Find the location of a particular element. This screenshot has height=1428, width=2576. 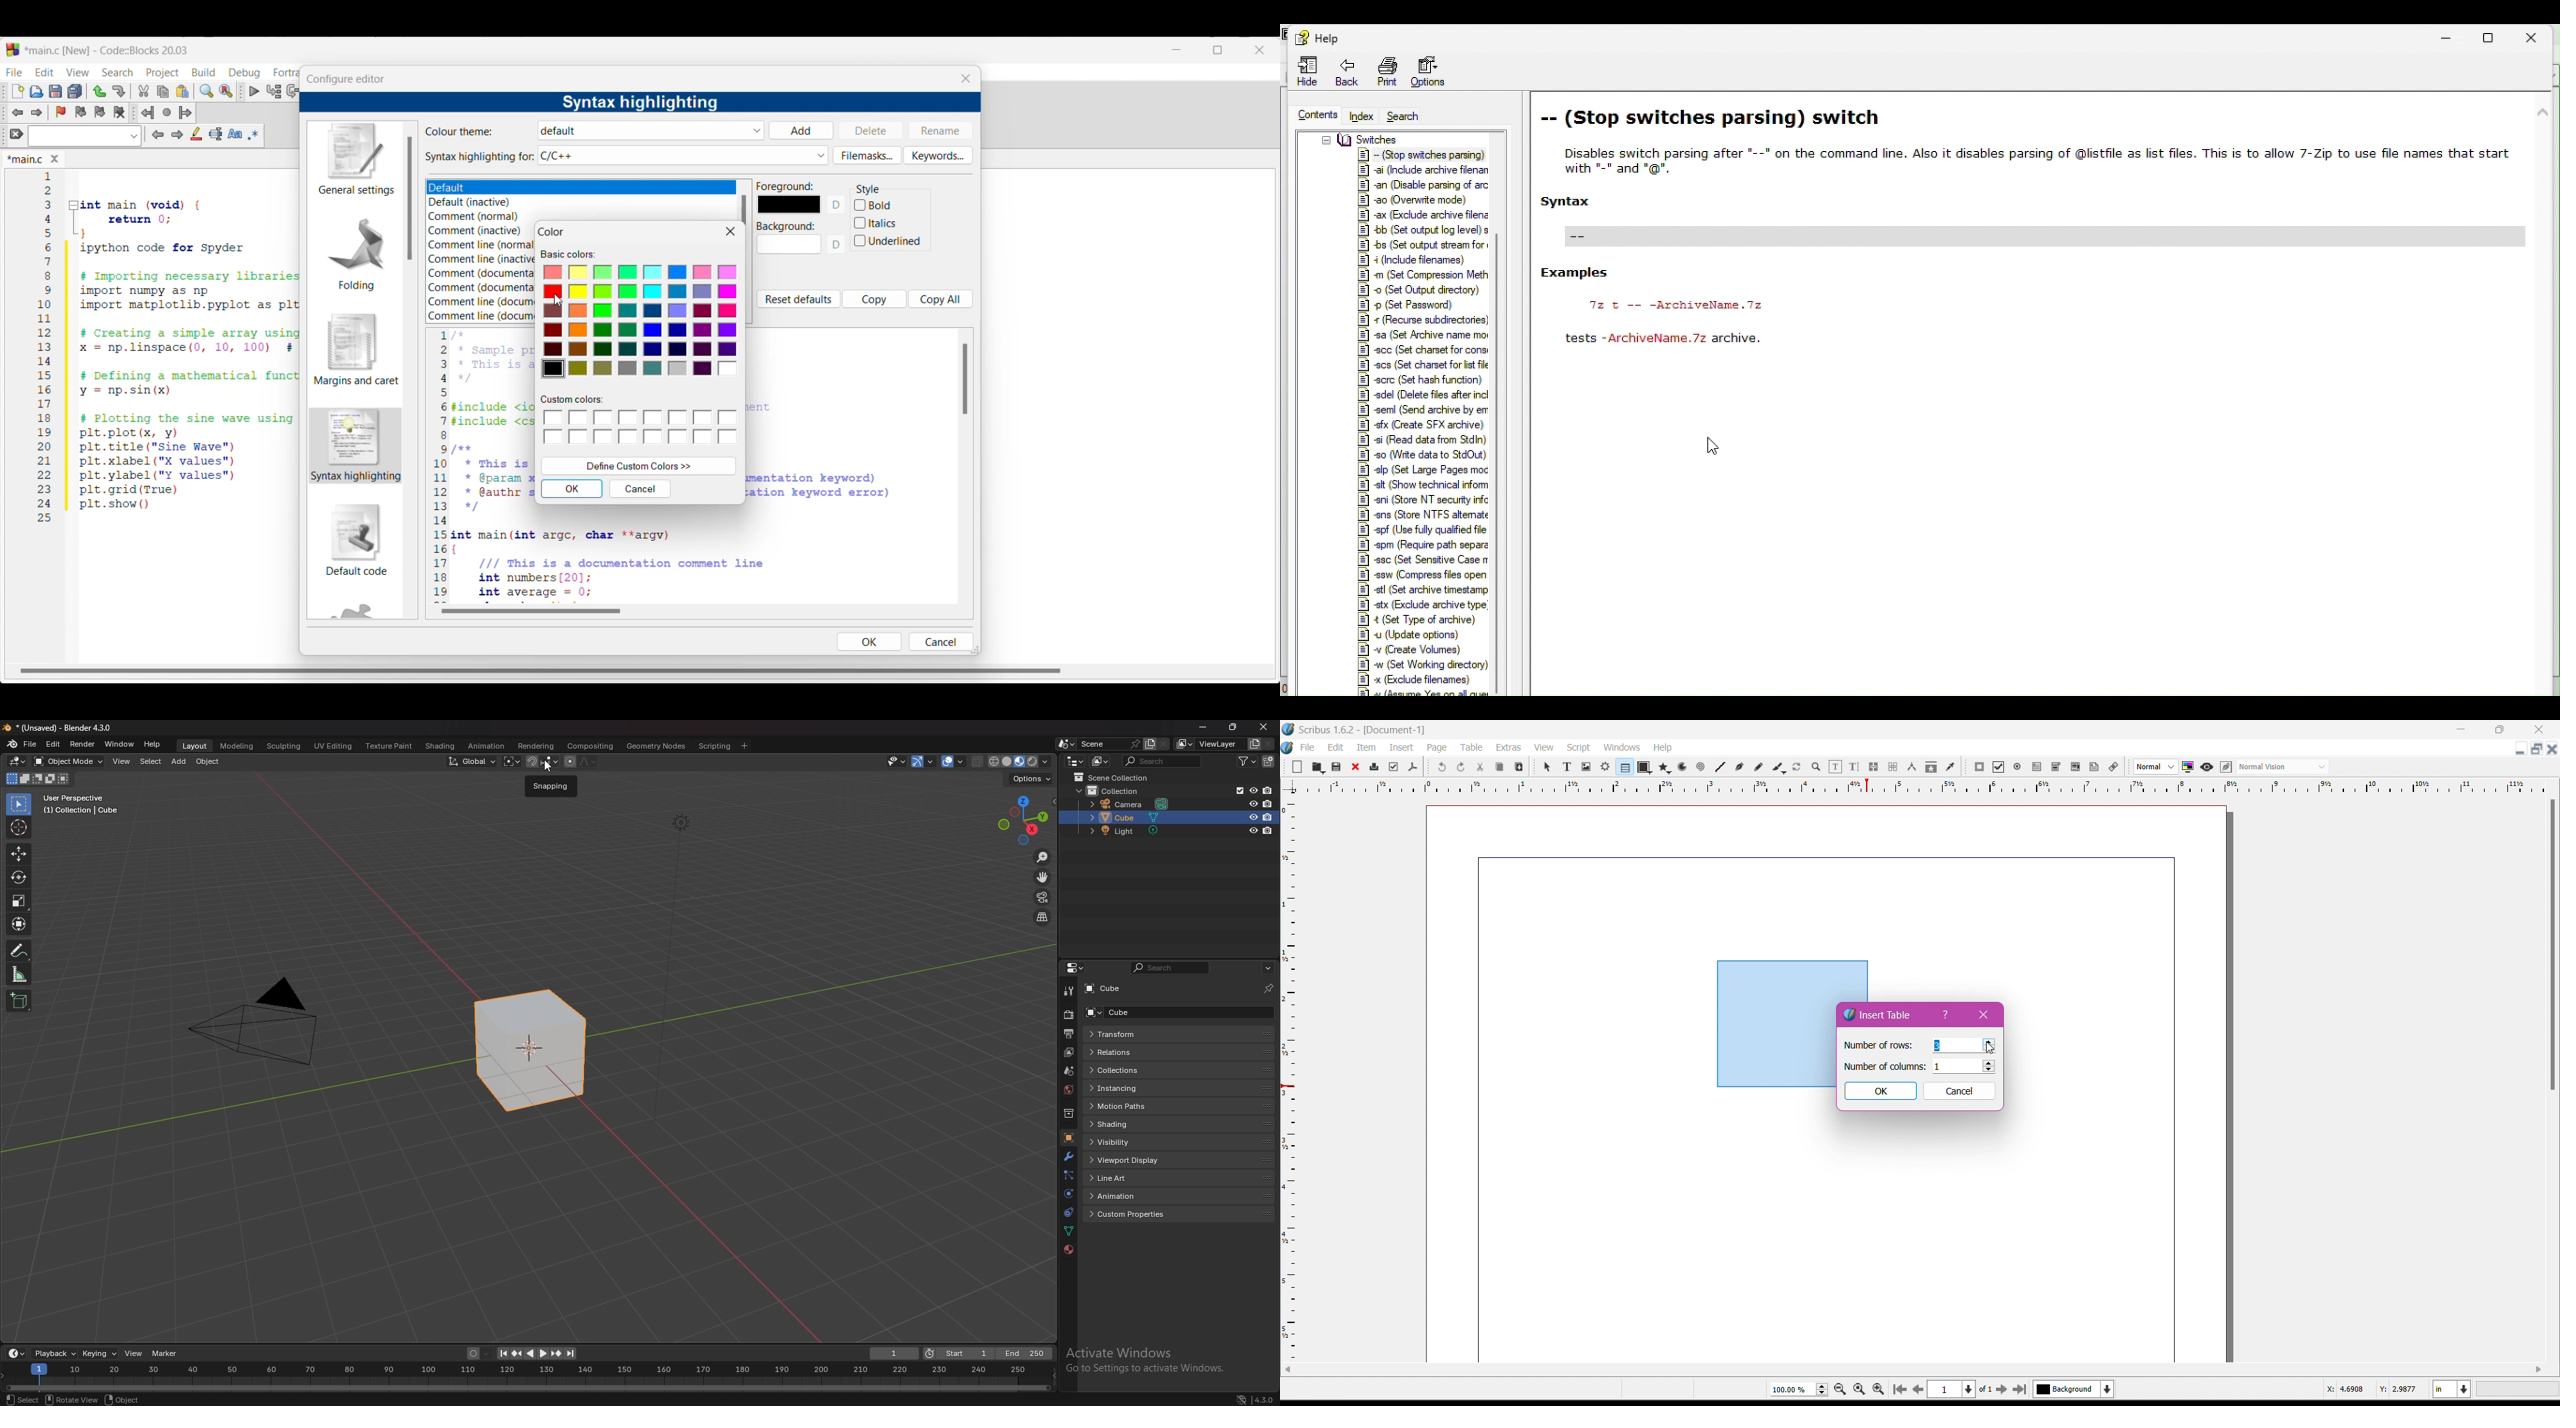

transform is located at coordinates (1129, 1035).